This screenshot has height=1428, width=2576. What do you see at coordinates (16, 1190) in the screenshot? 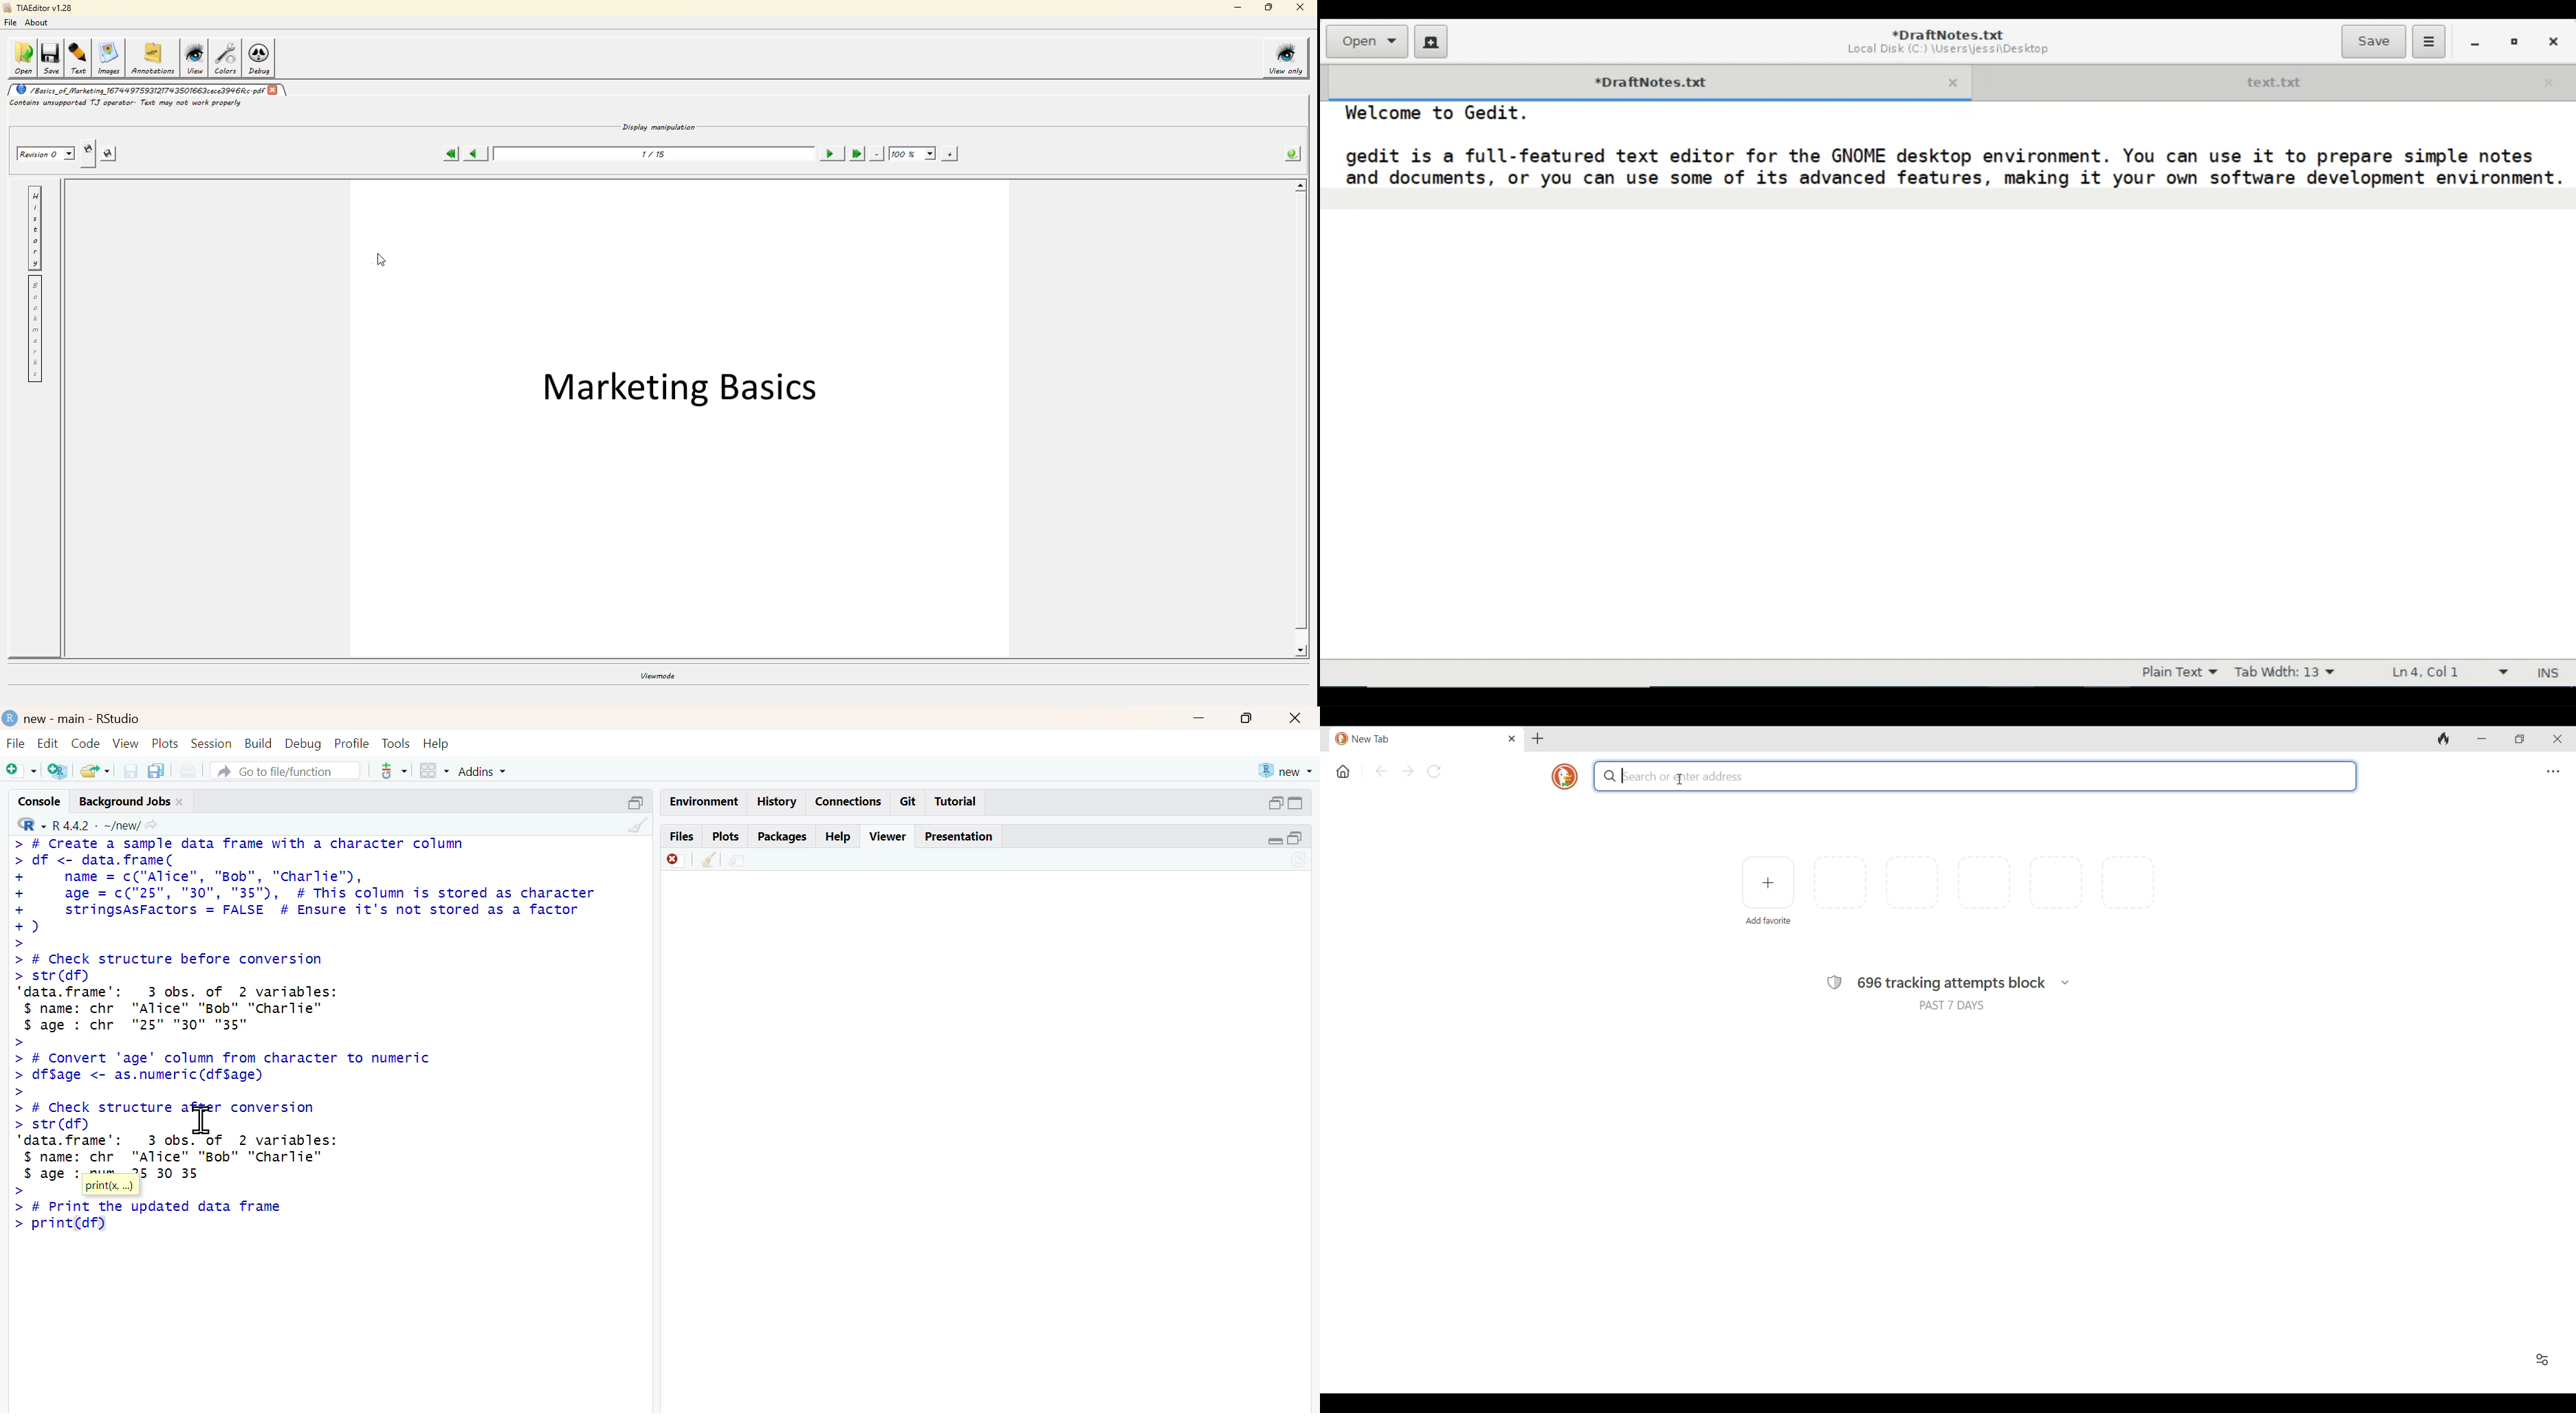
I see `>` at bounding box center [16, 1190].